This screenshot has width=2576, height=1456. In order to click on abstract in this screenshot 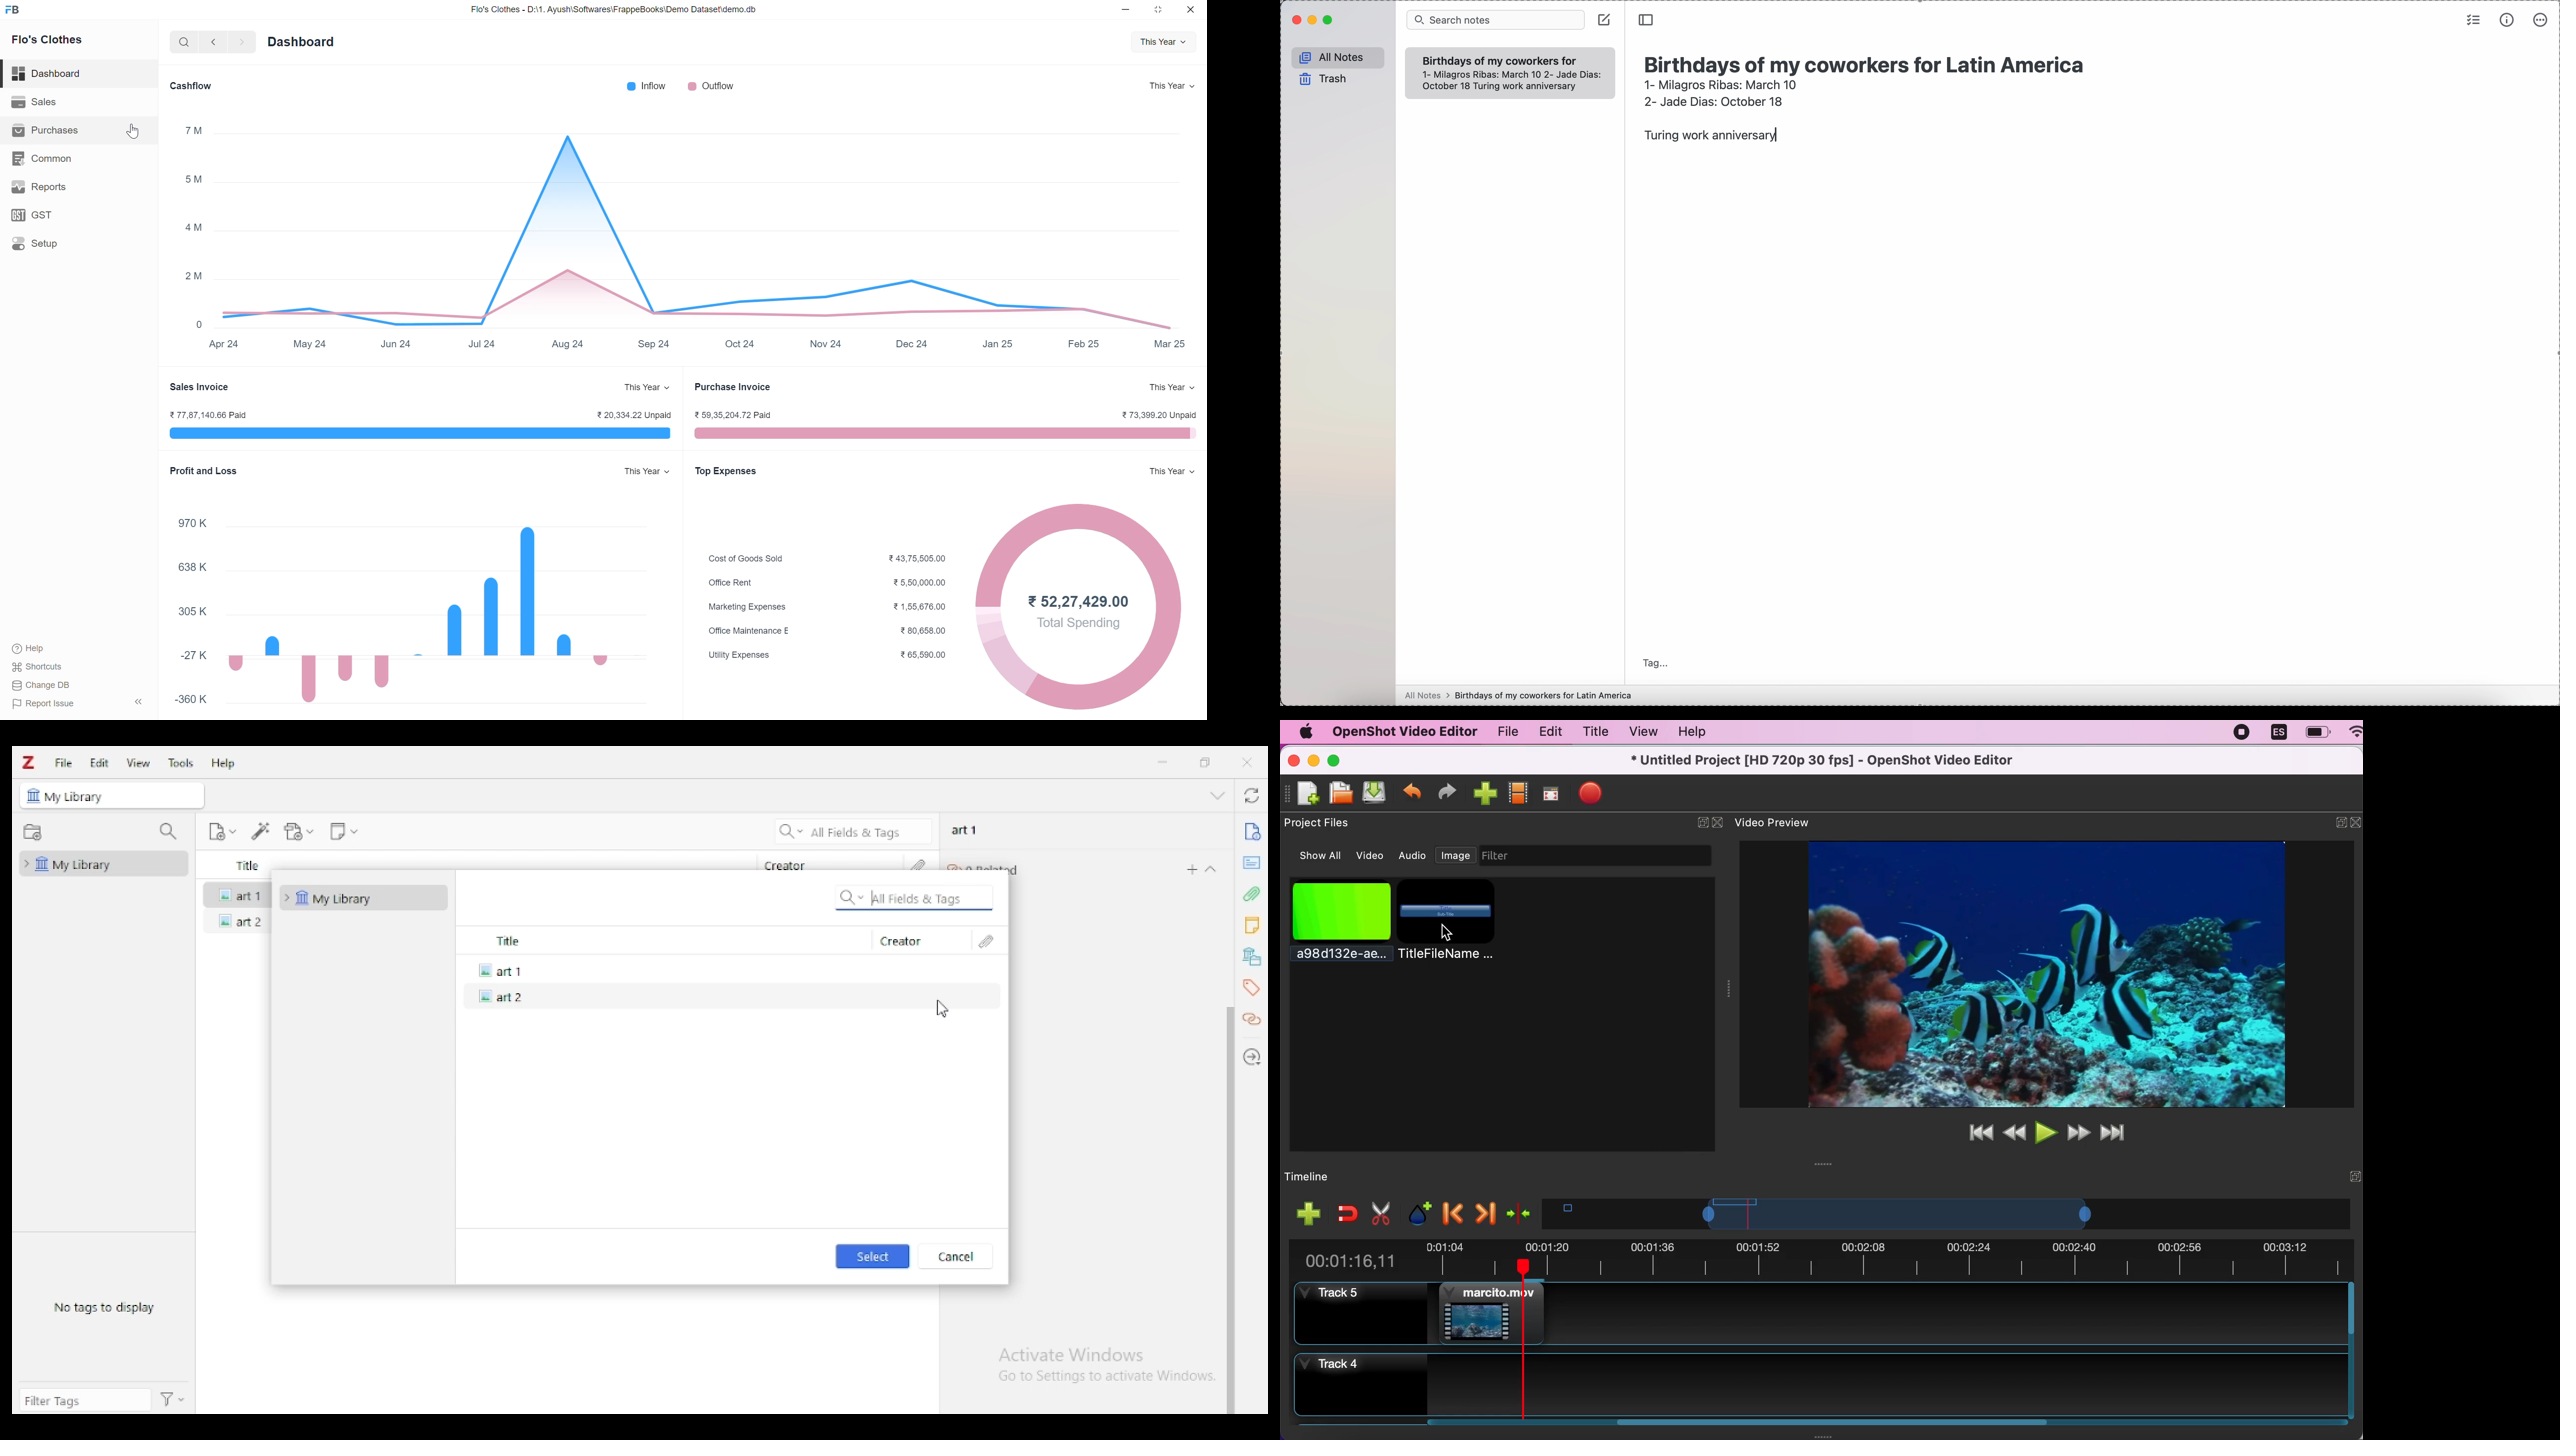, I will do `click(1251, 863)`.